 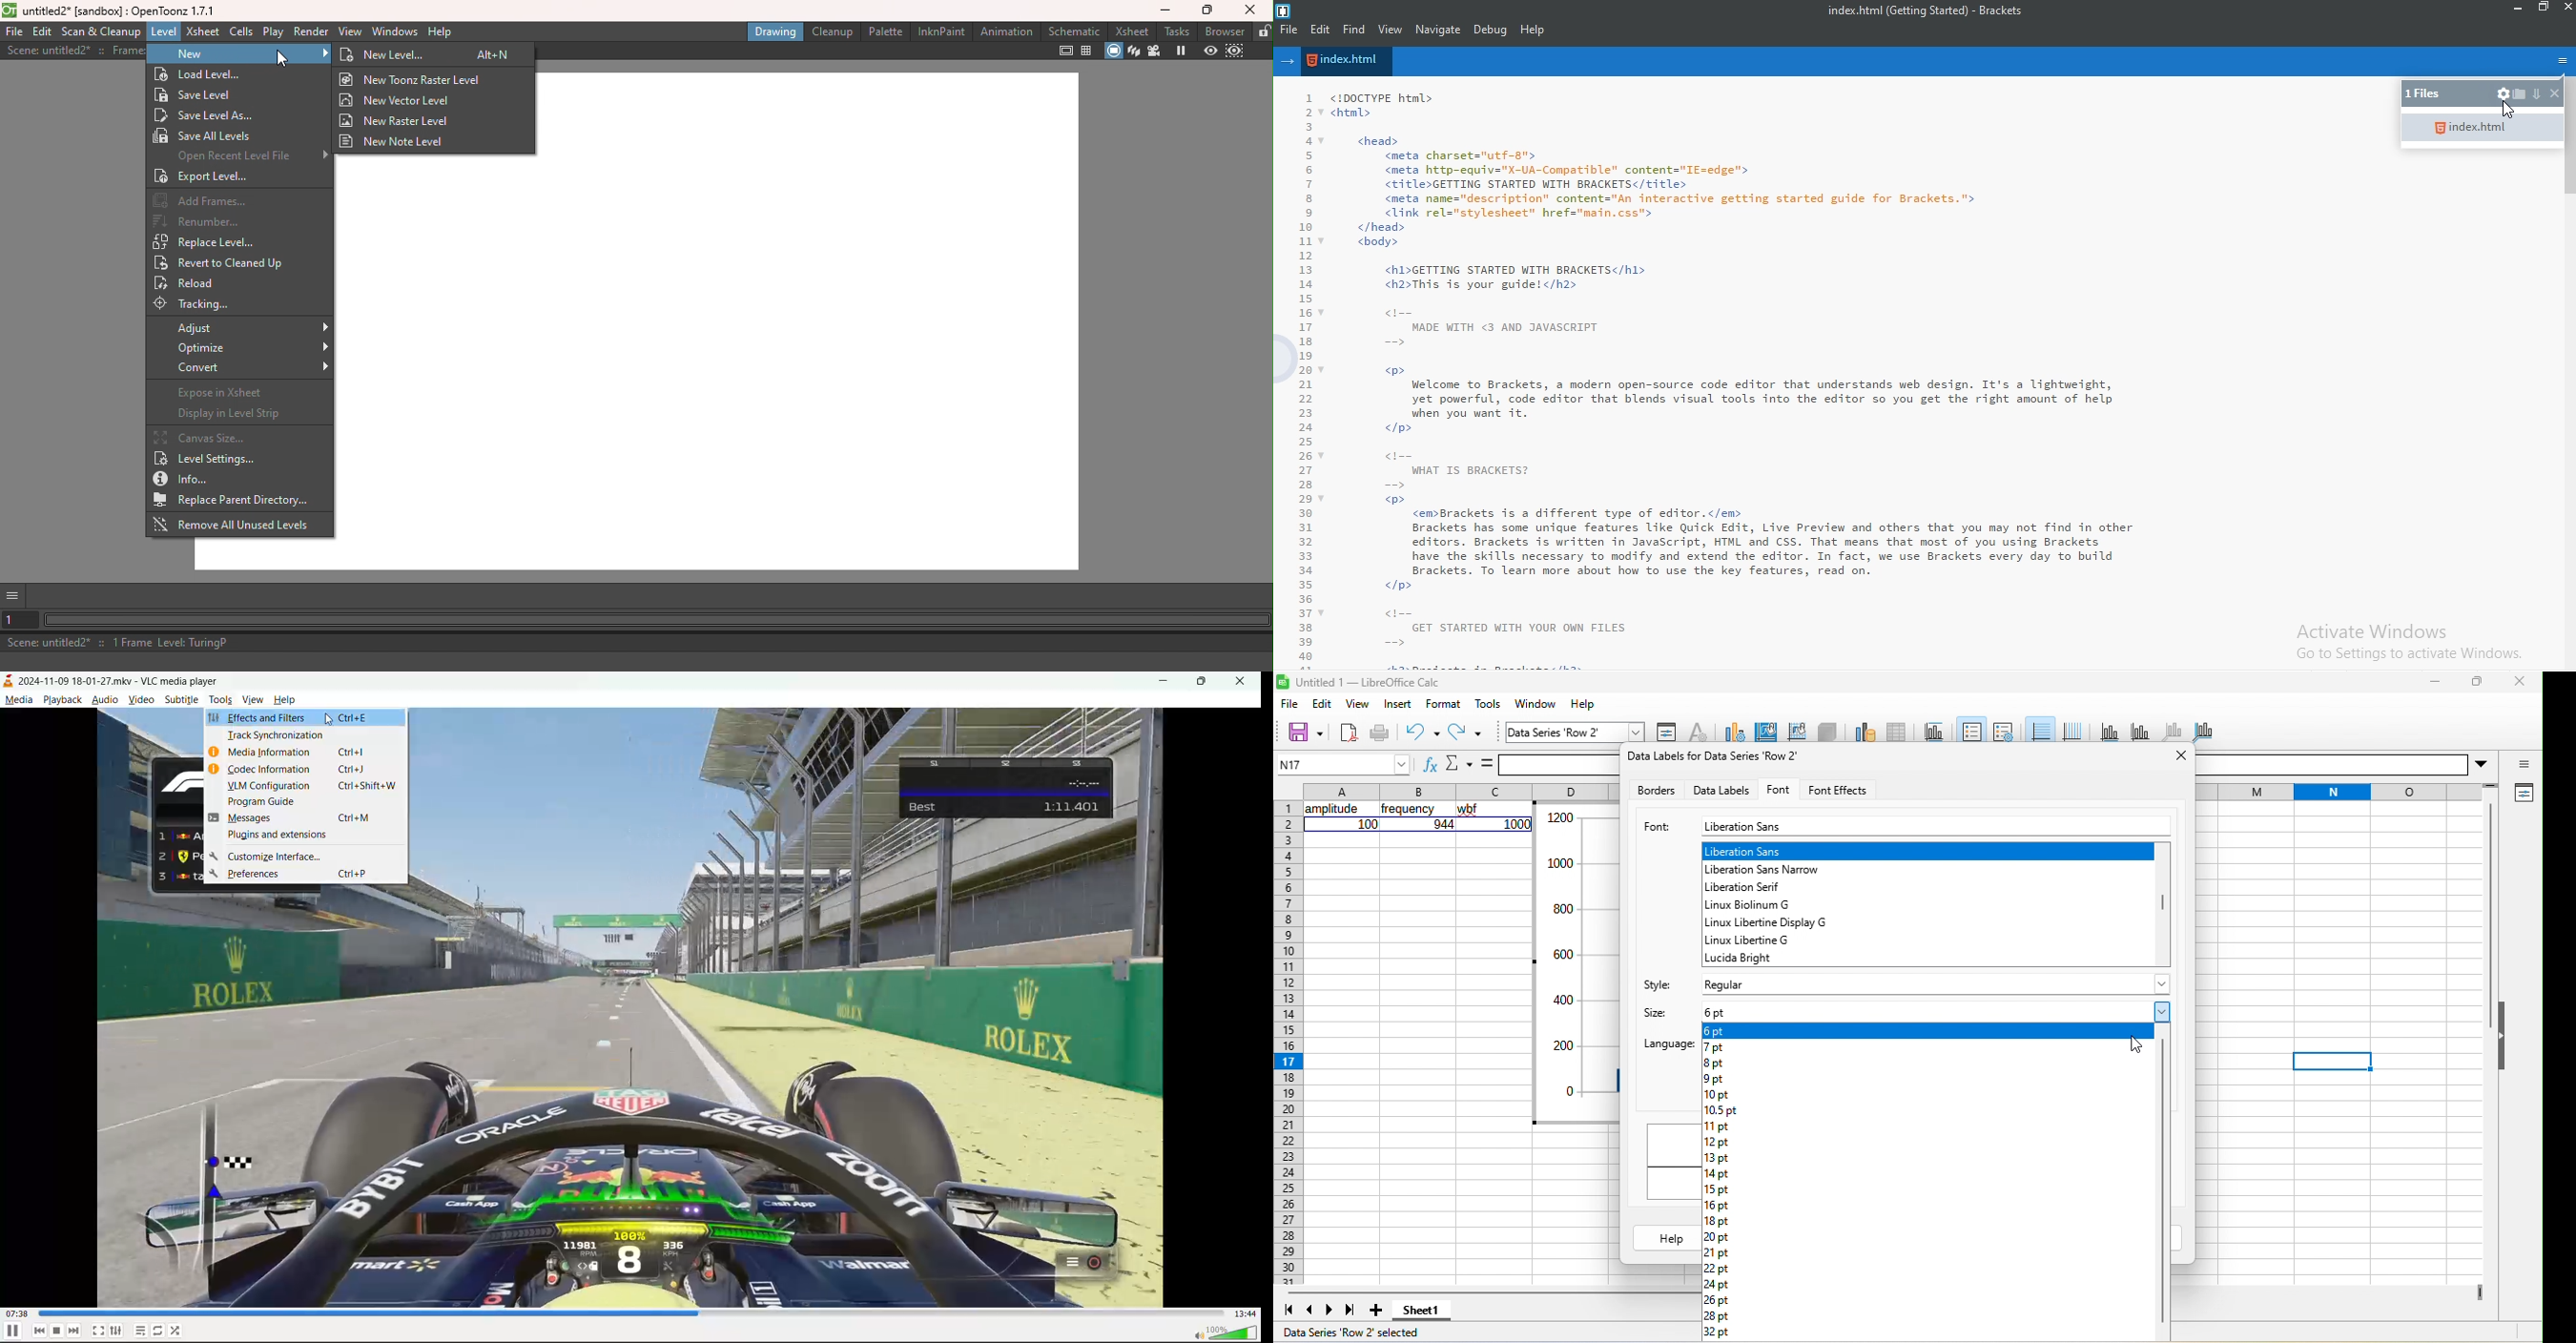 I want to click on borders, so click(x=1654, y=790).